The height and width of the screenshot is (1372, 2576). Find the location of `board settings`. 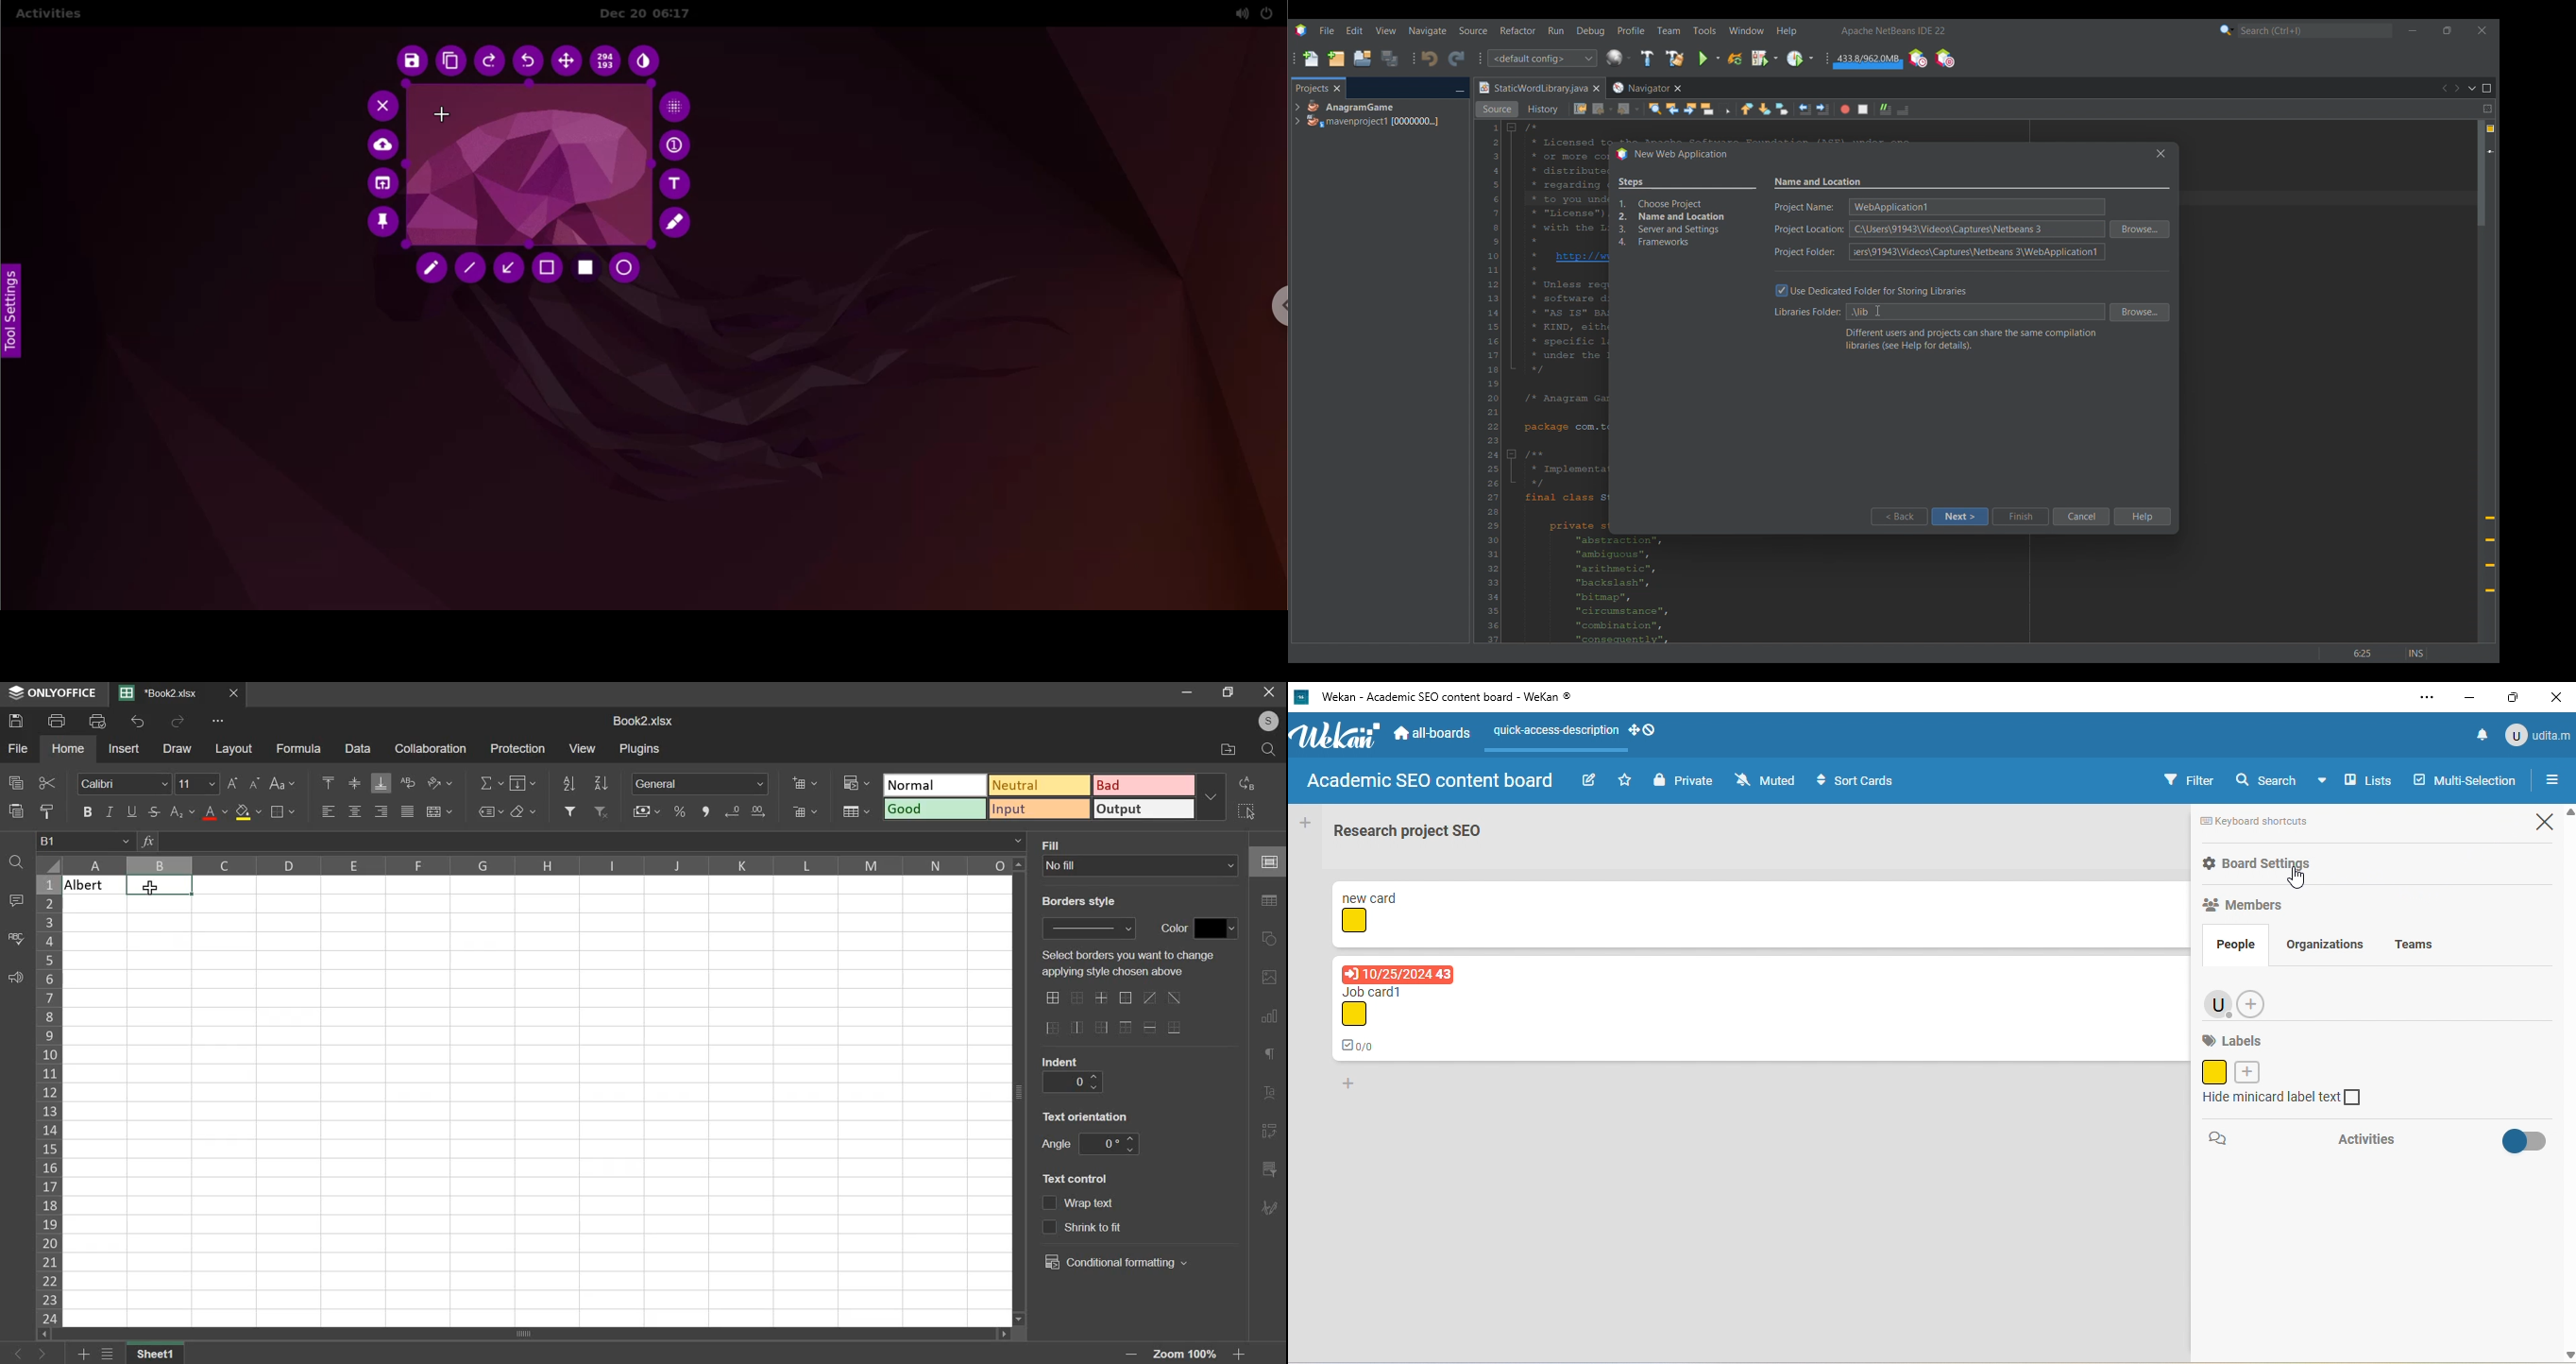

board settings is located at coordinates (2260, 866).